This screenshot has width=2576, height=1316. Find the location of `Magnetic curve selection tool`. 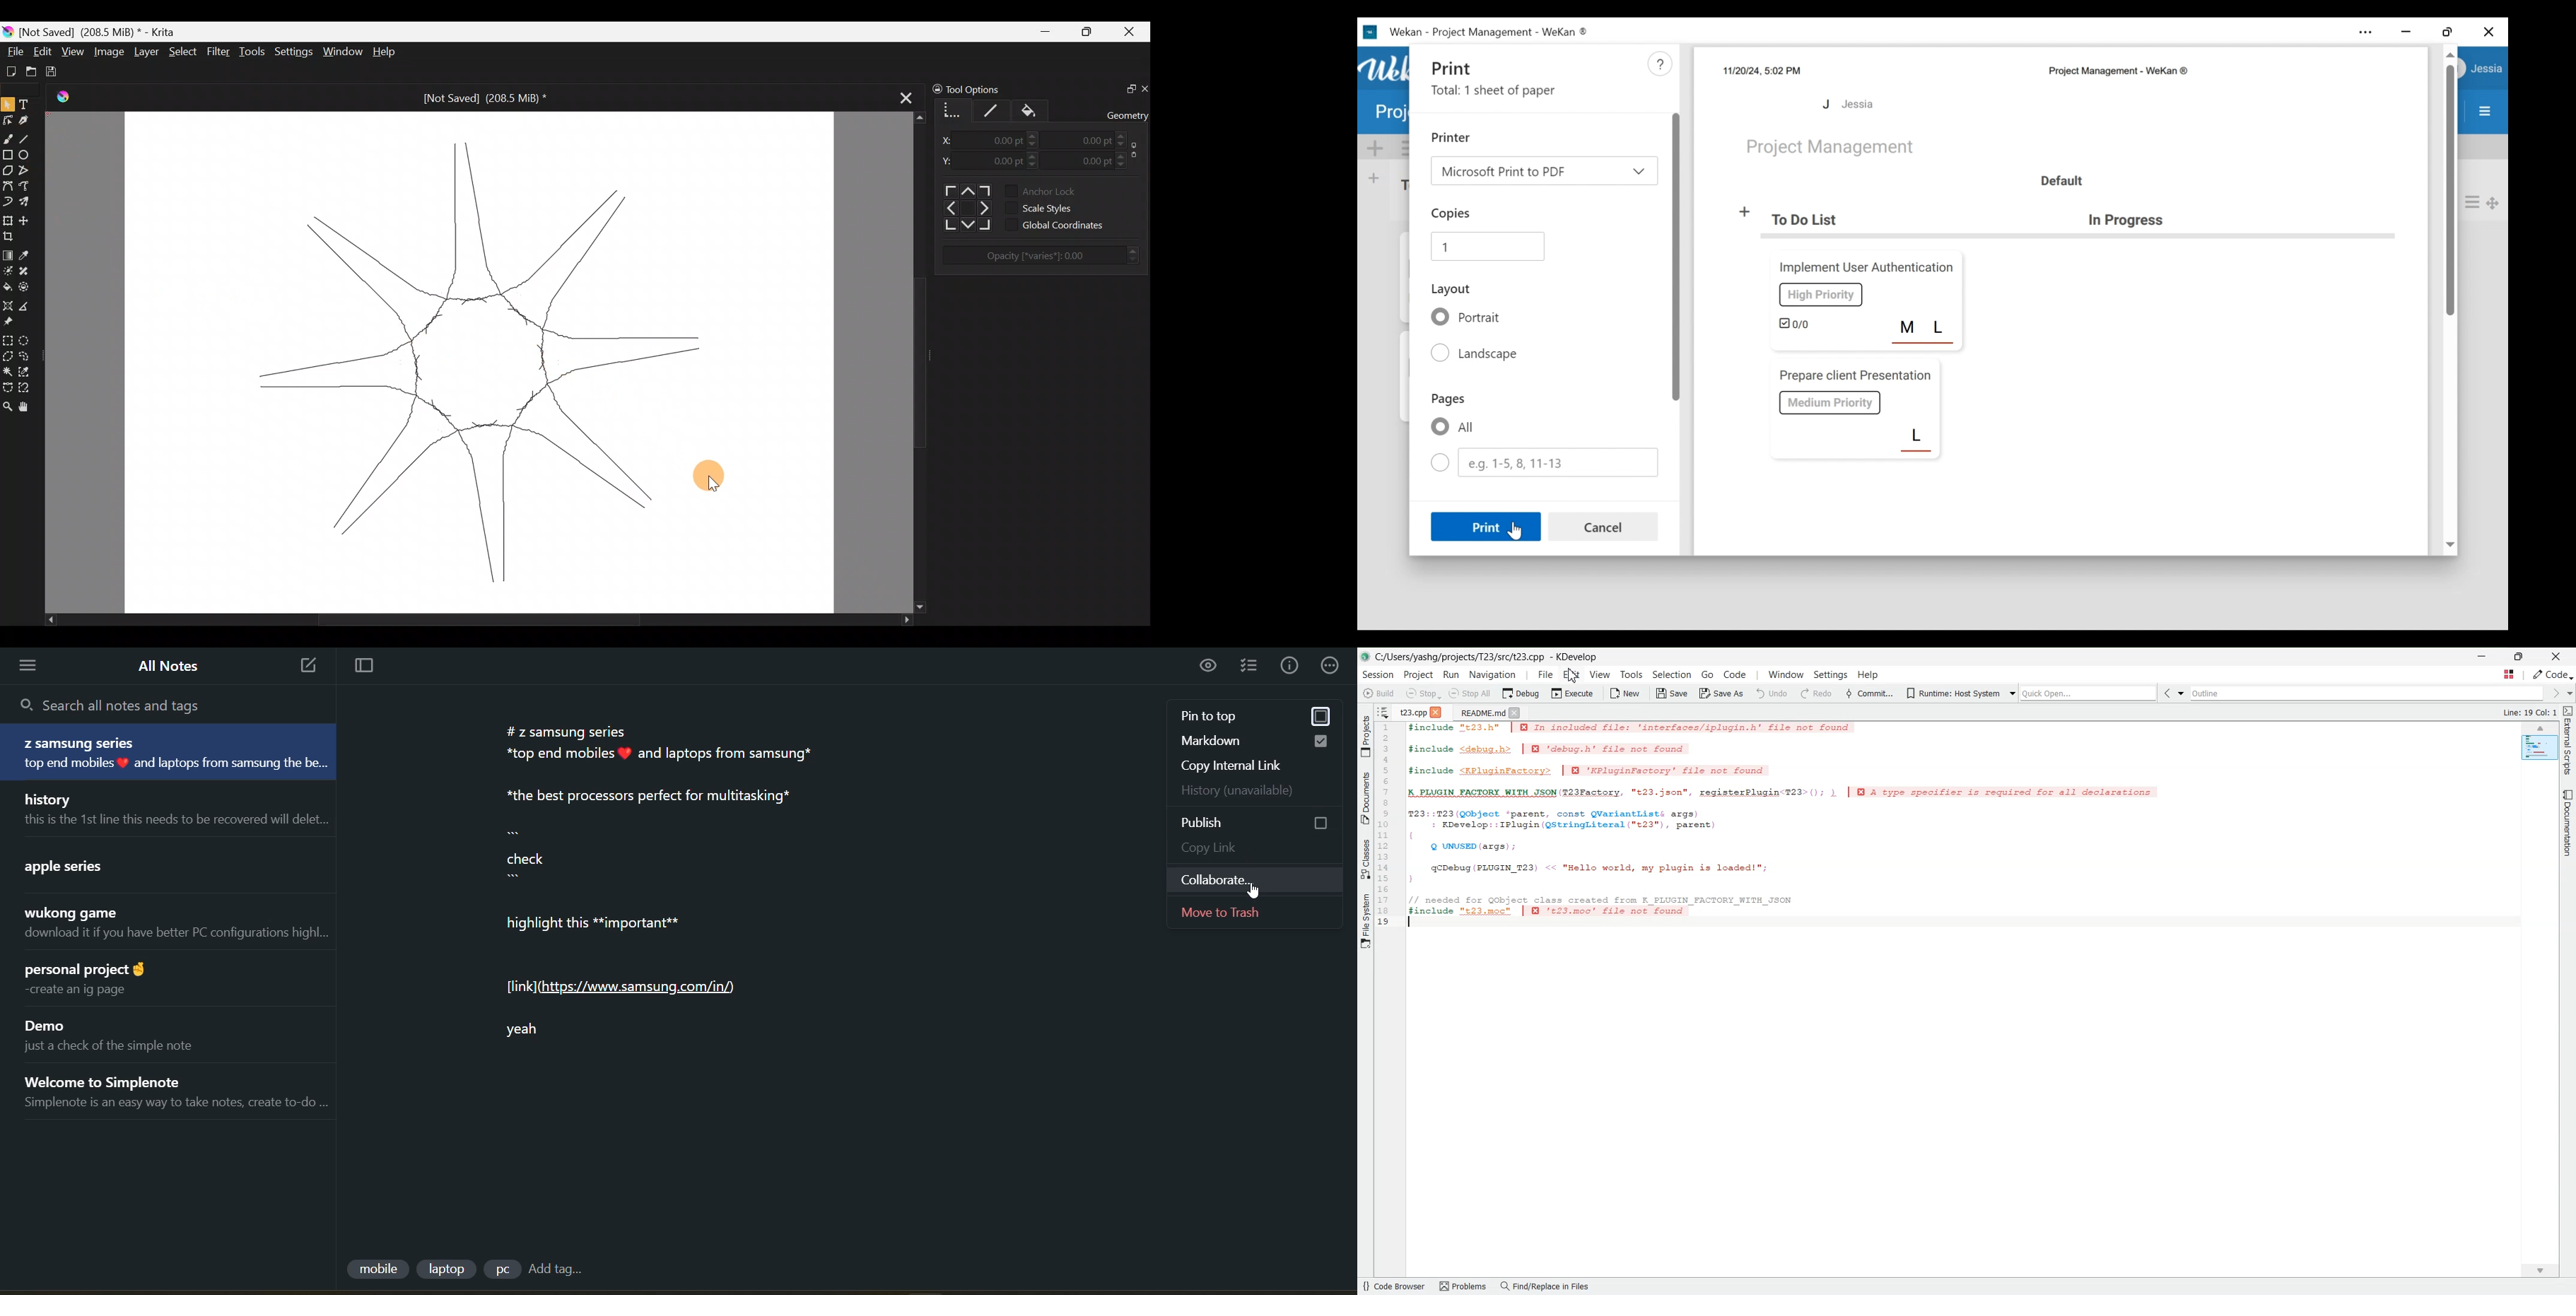

Magnetic curve selection tool is located at coordinates (29, 388).